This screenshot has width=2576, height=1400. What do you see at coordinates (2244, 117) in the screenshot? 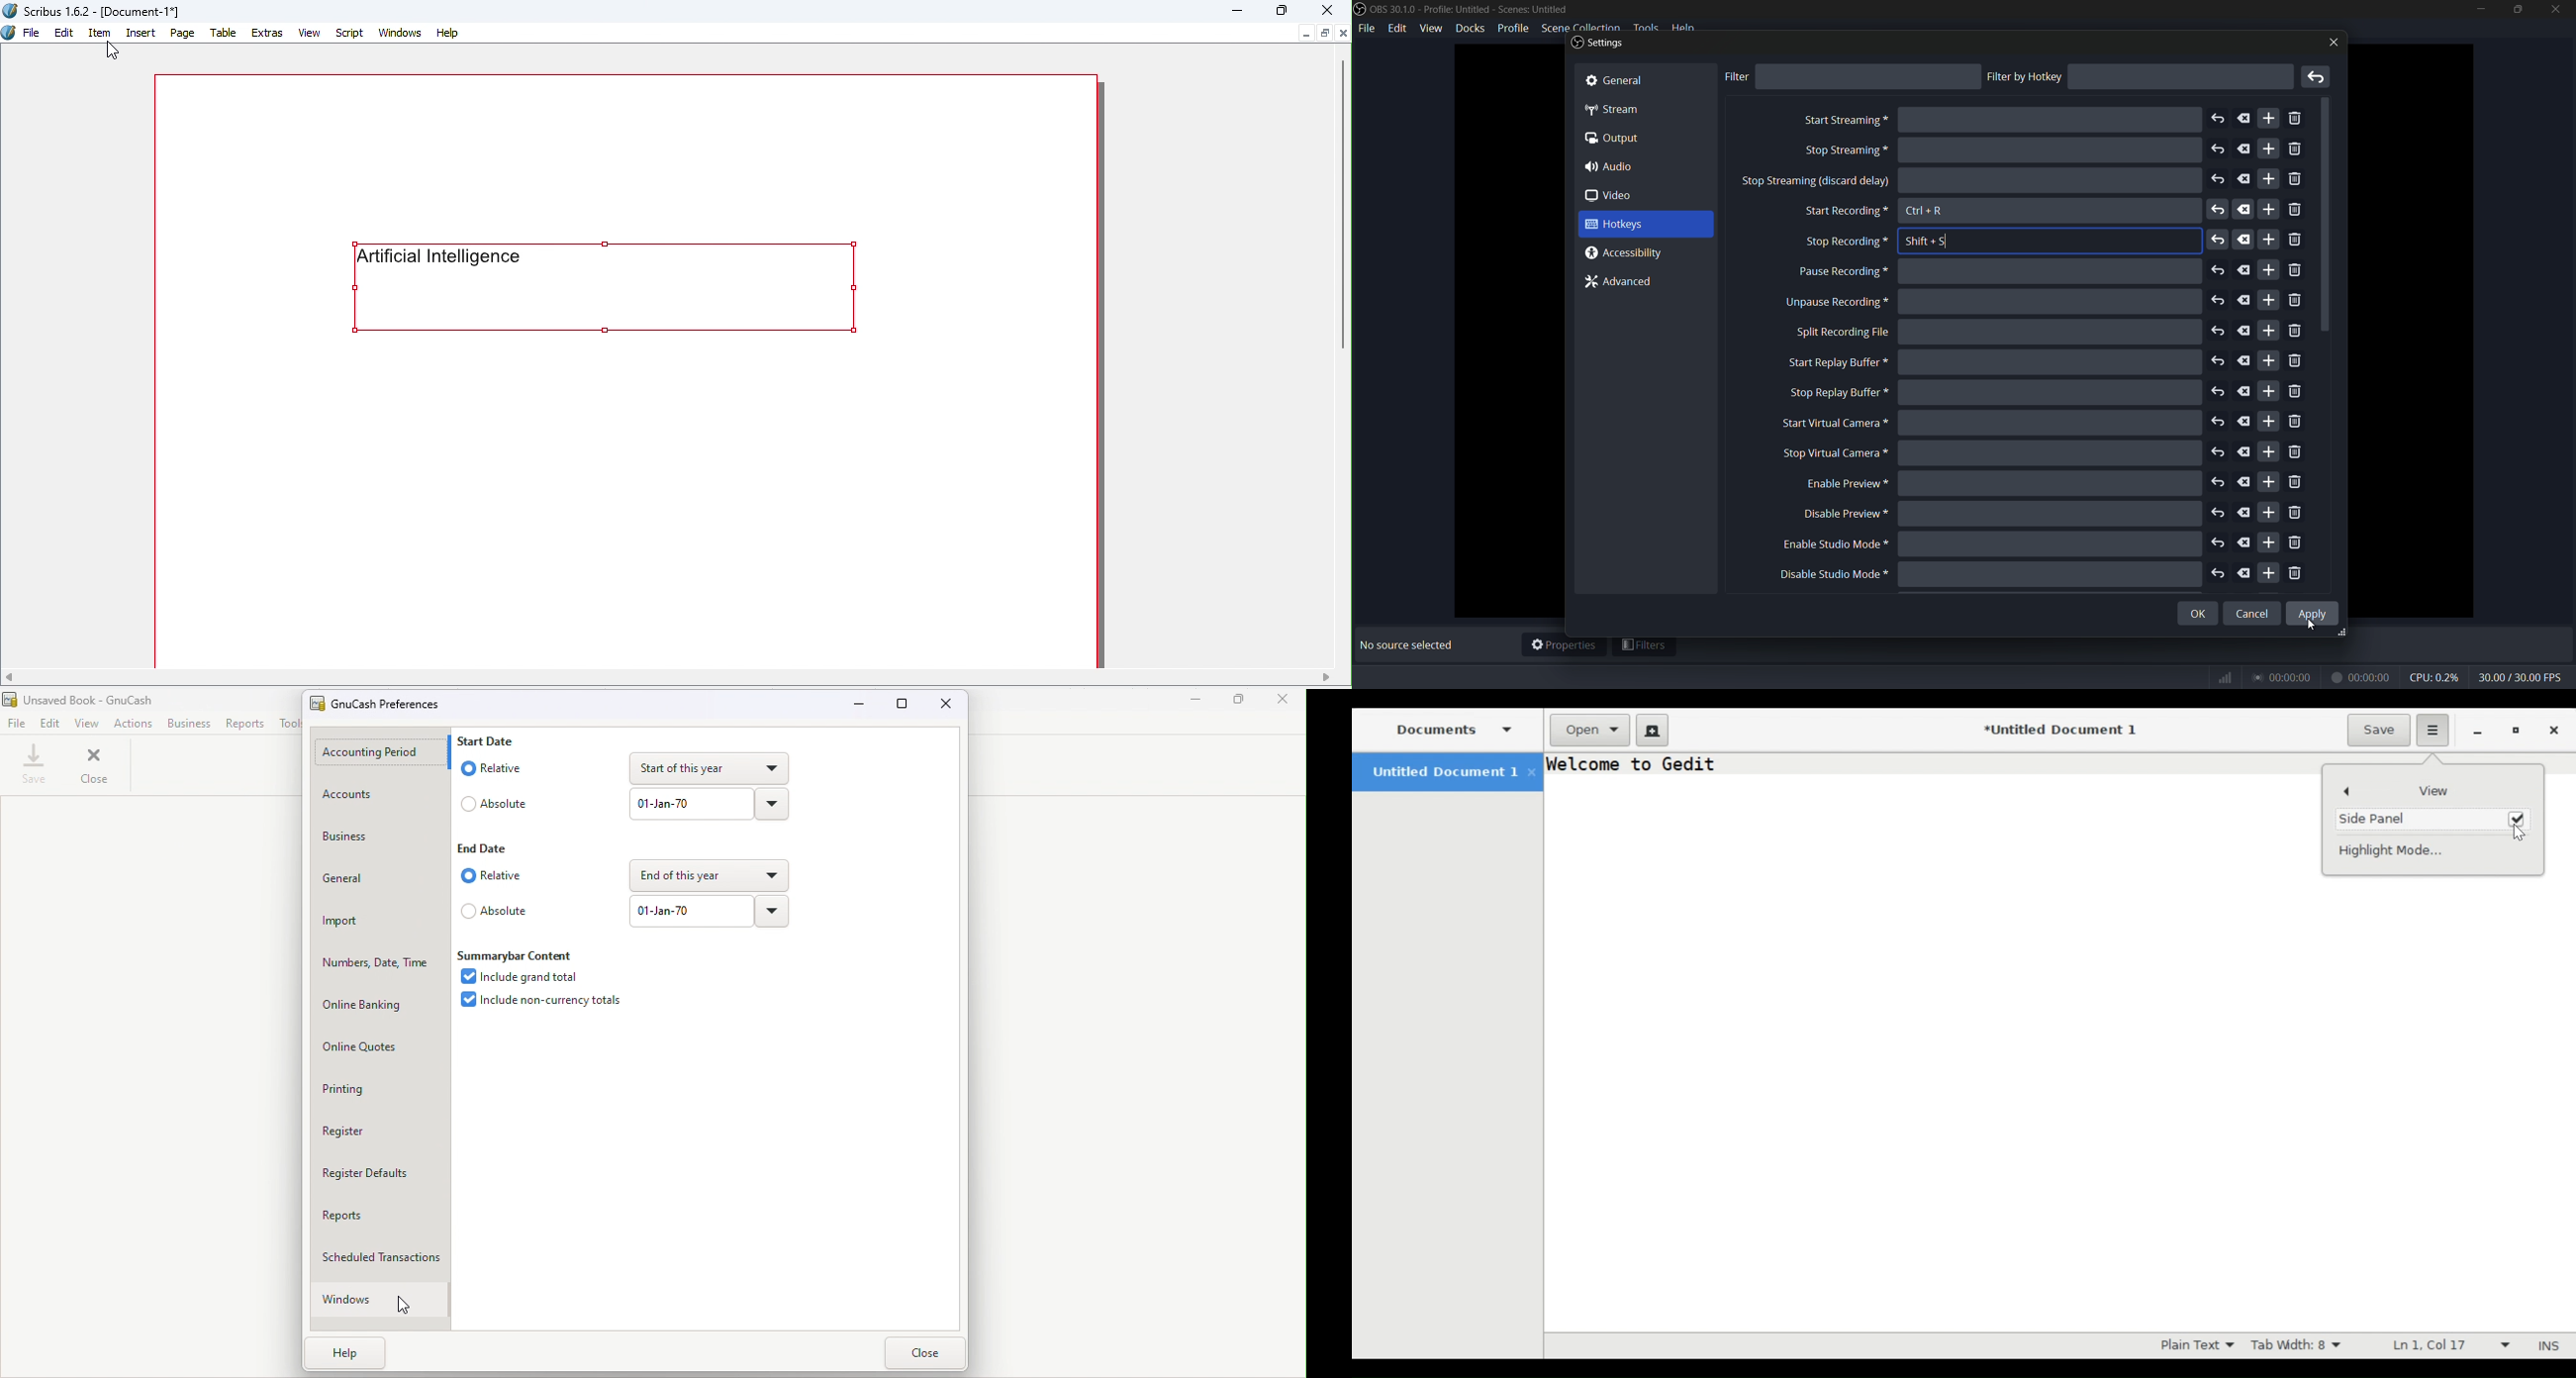
I see `delete` at bounding box center [2244, 117].